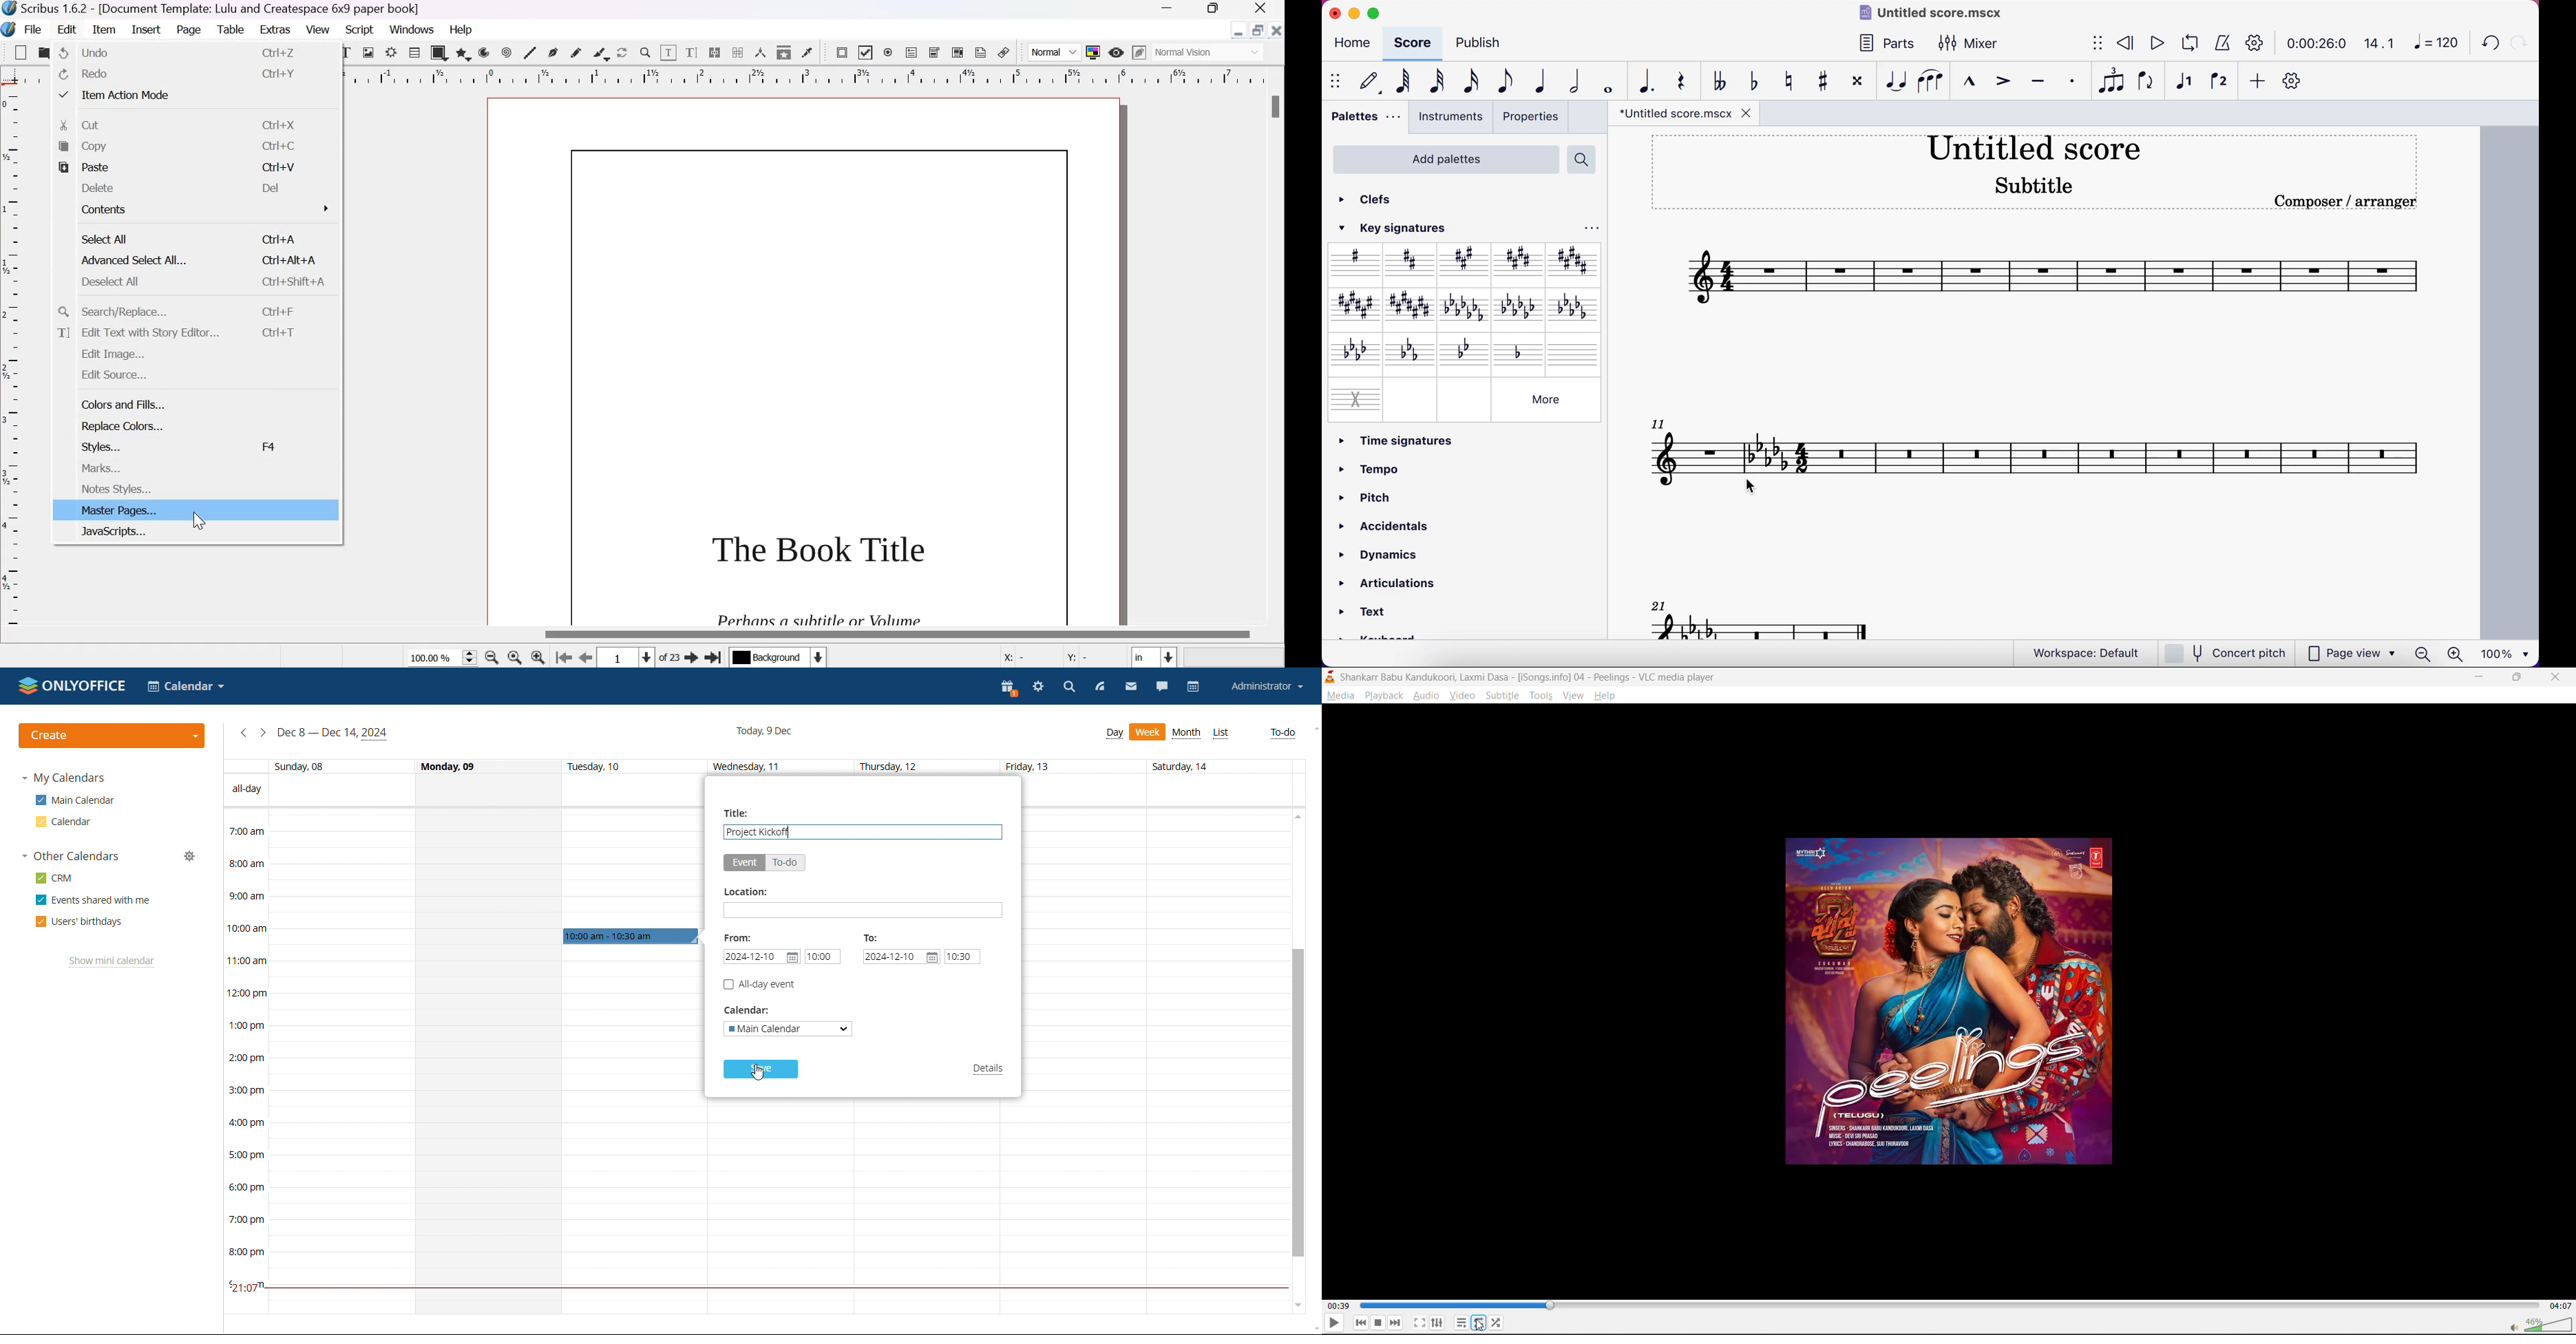 This screenshot has height=1344, width=2576. What do you see at coordinates (55, 878) in the screenshot?
I see `crm` at bounding box center [55, 878].